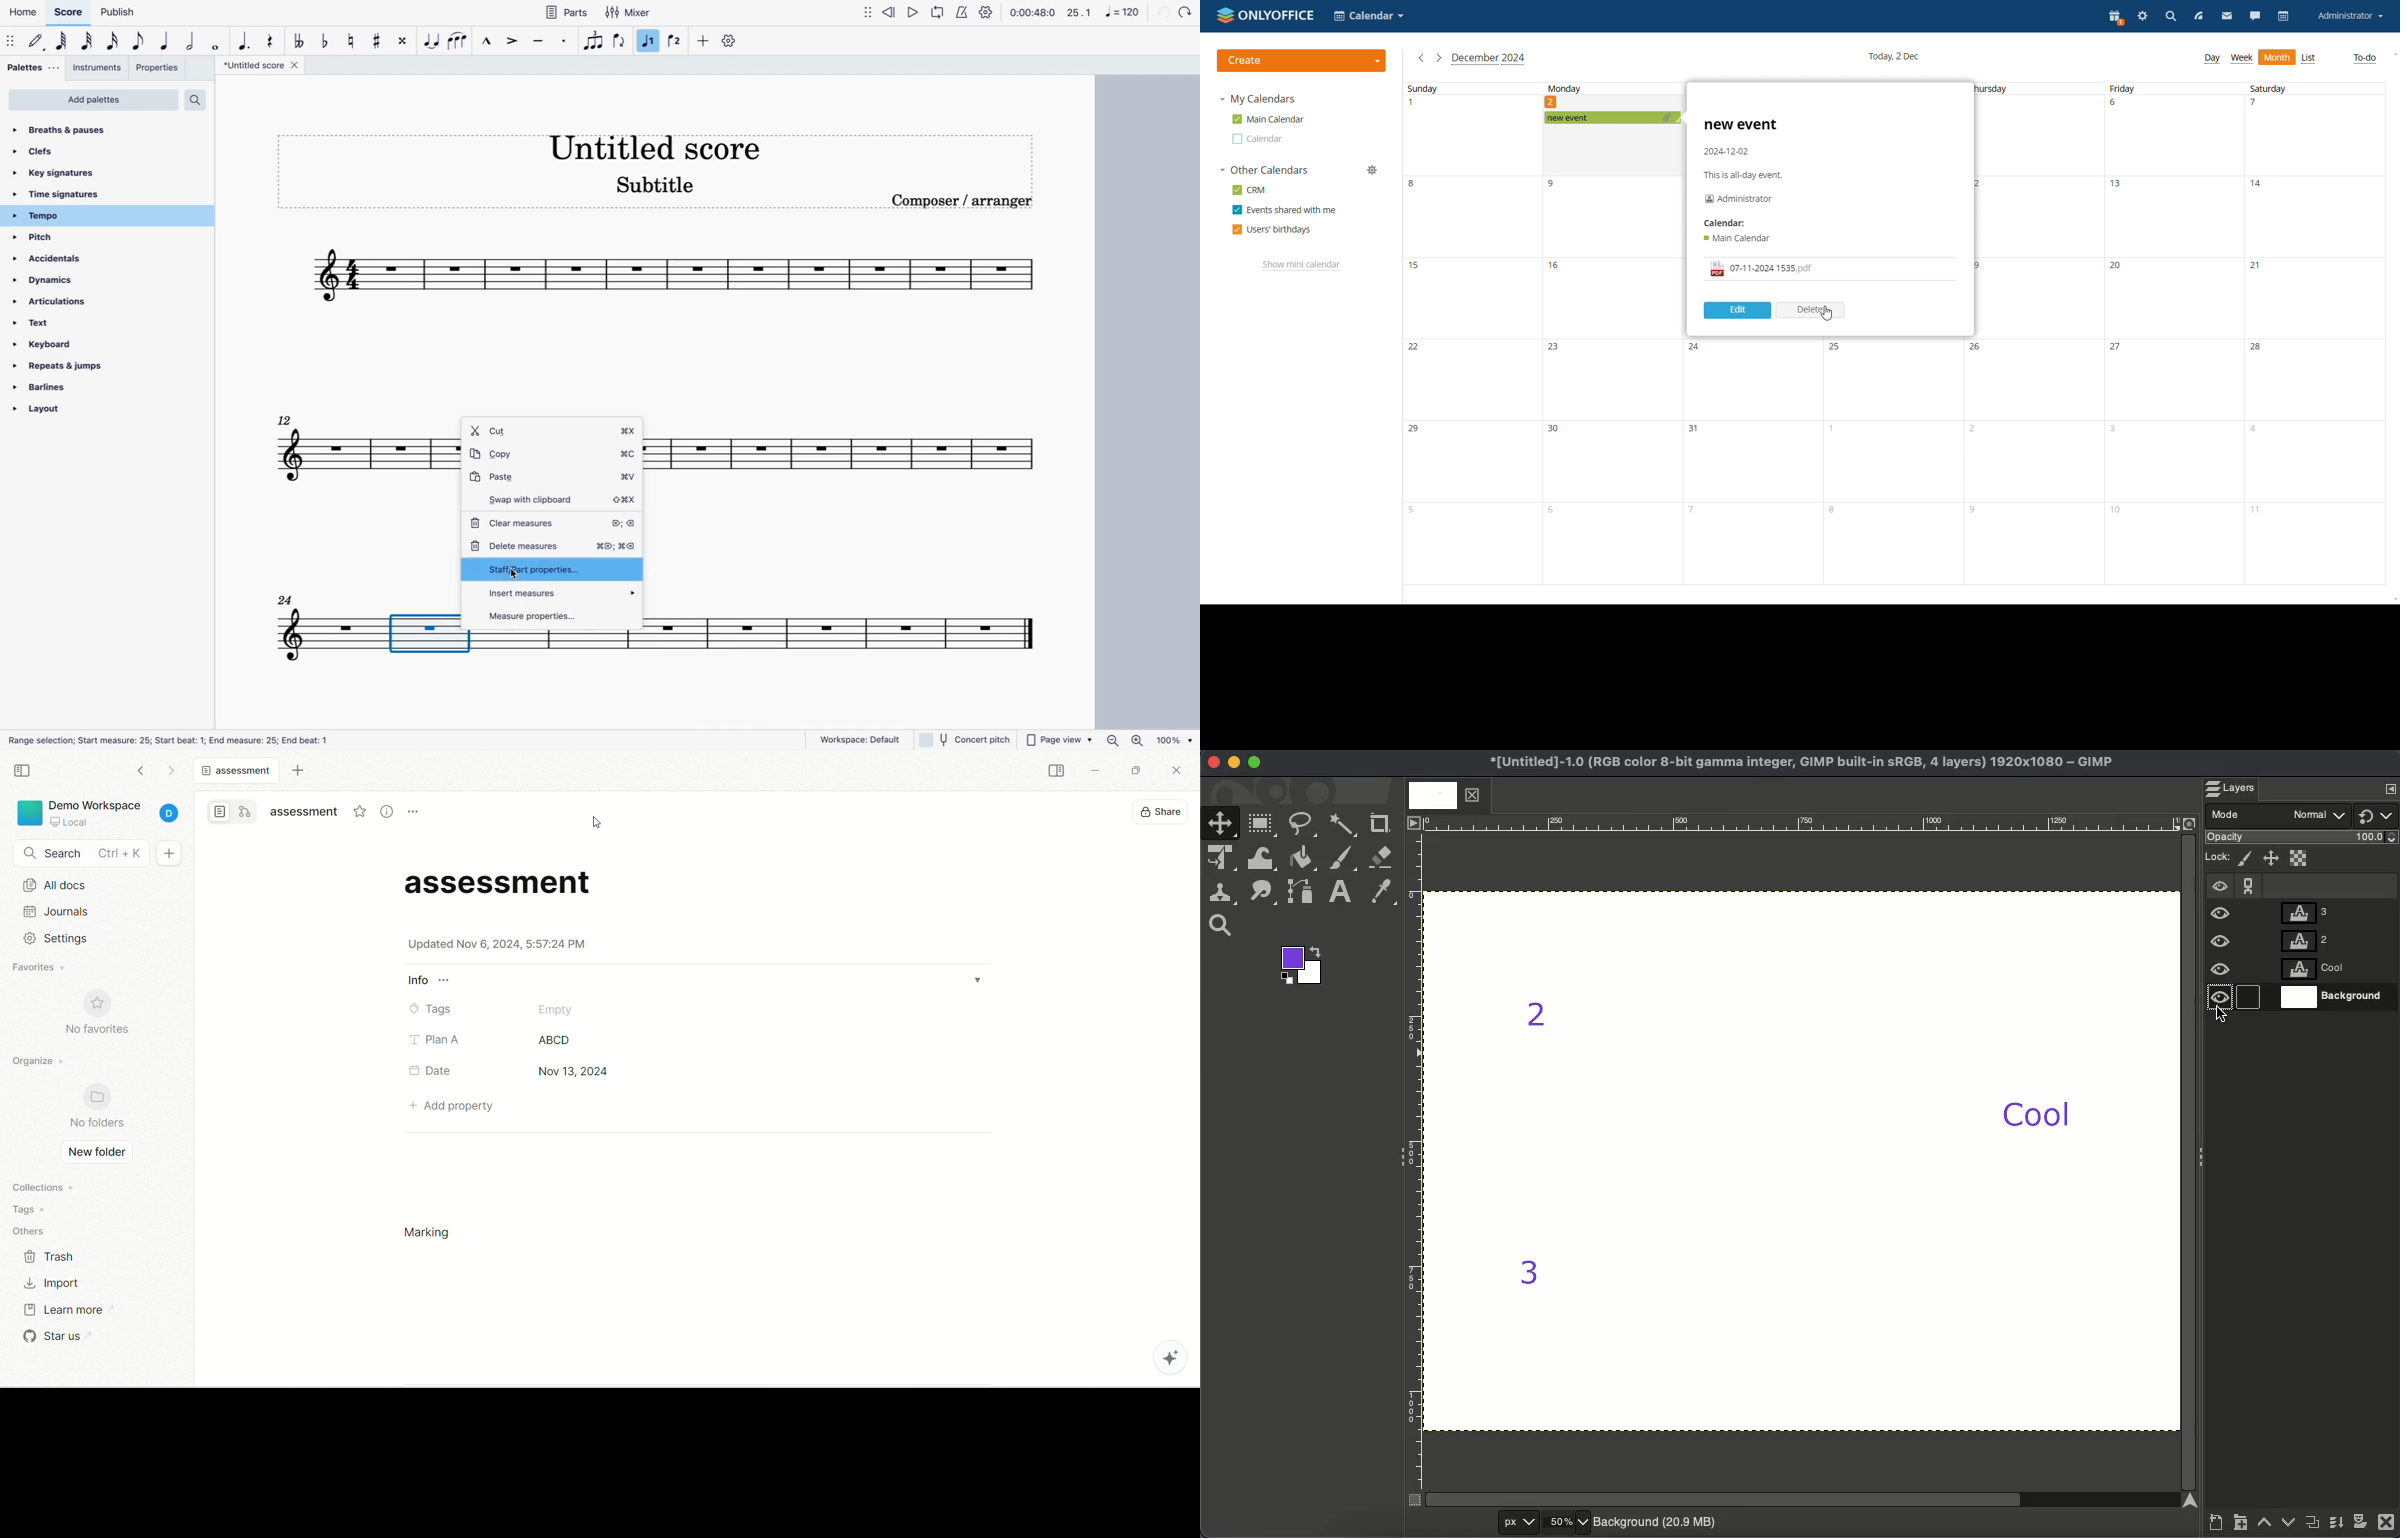 The image size is (2408, 1540). I want to click on Calendar, so click(1257, 139).